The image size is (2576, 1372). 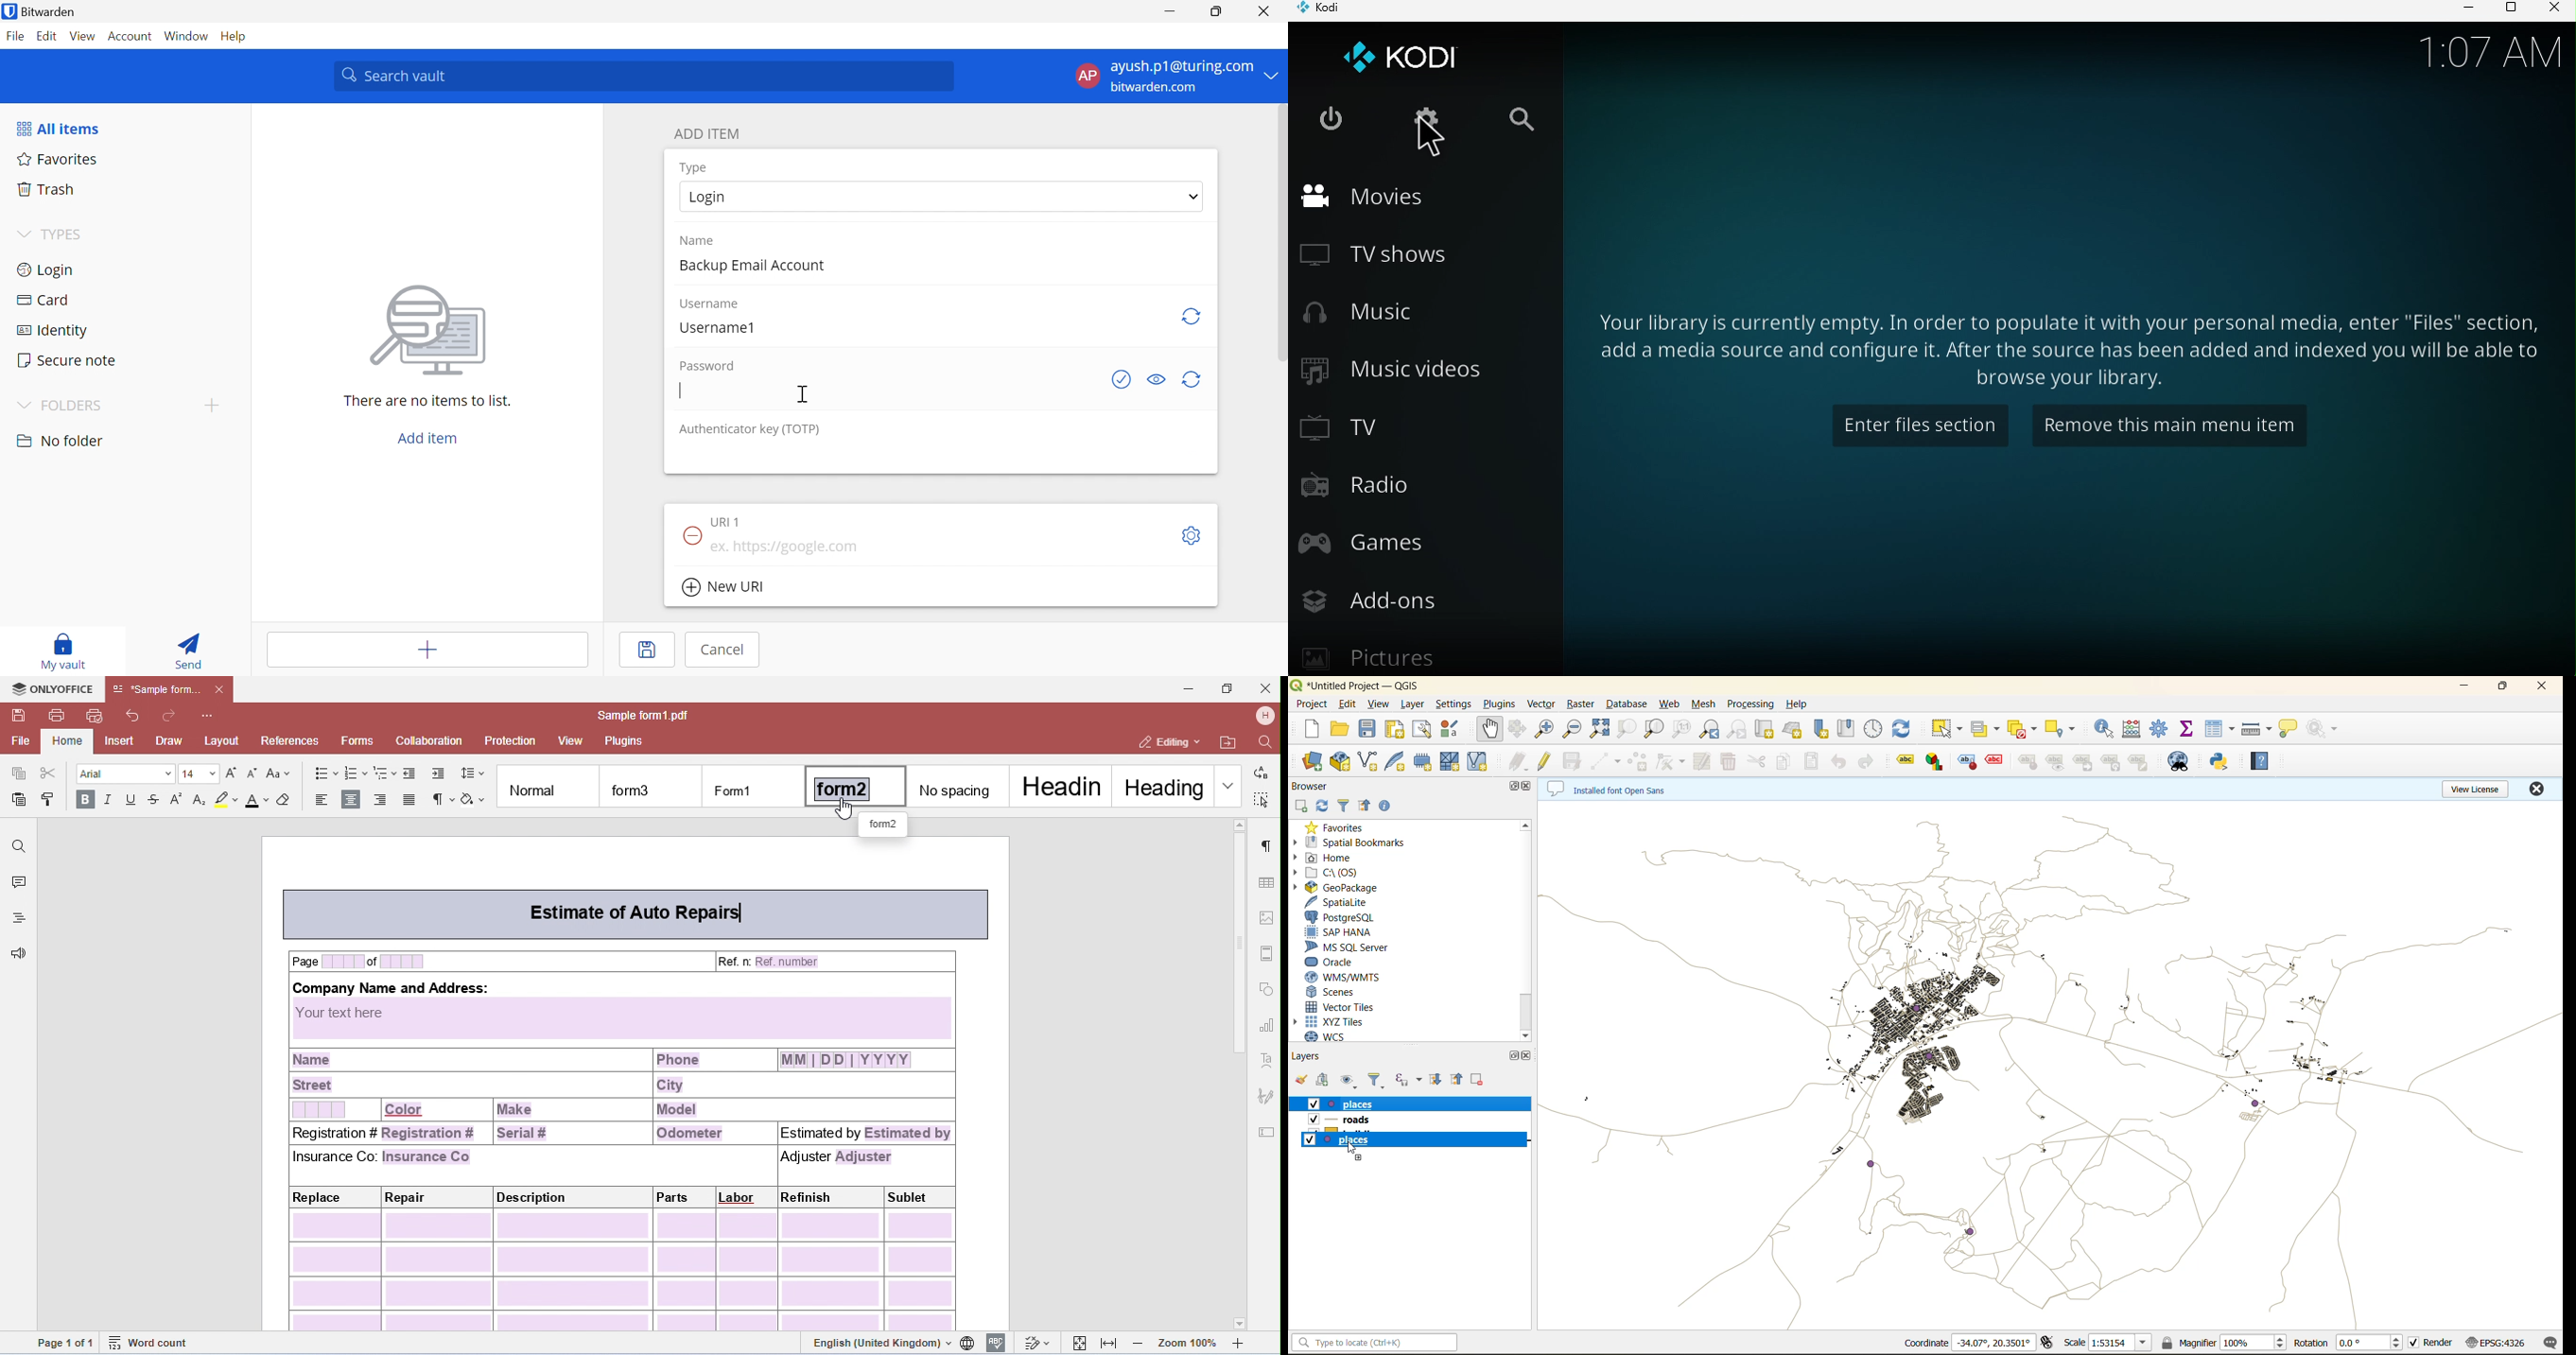 I want to click on identify features, so click(x=2108, y=729).